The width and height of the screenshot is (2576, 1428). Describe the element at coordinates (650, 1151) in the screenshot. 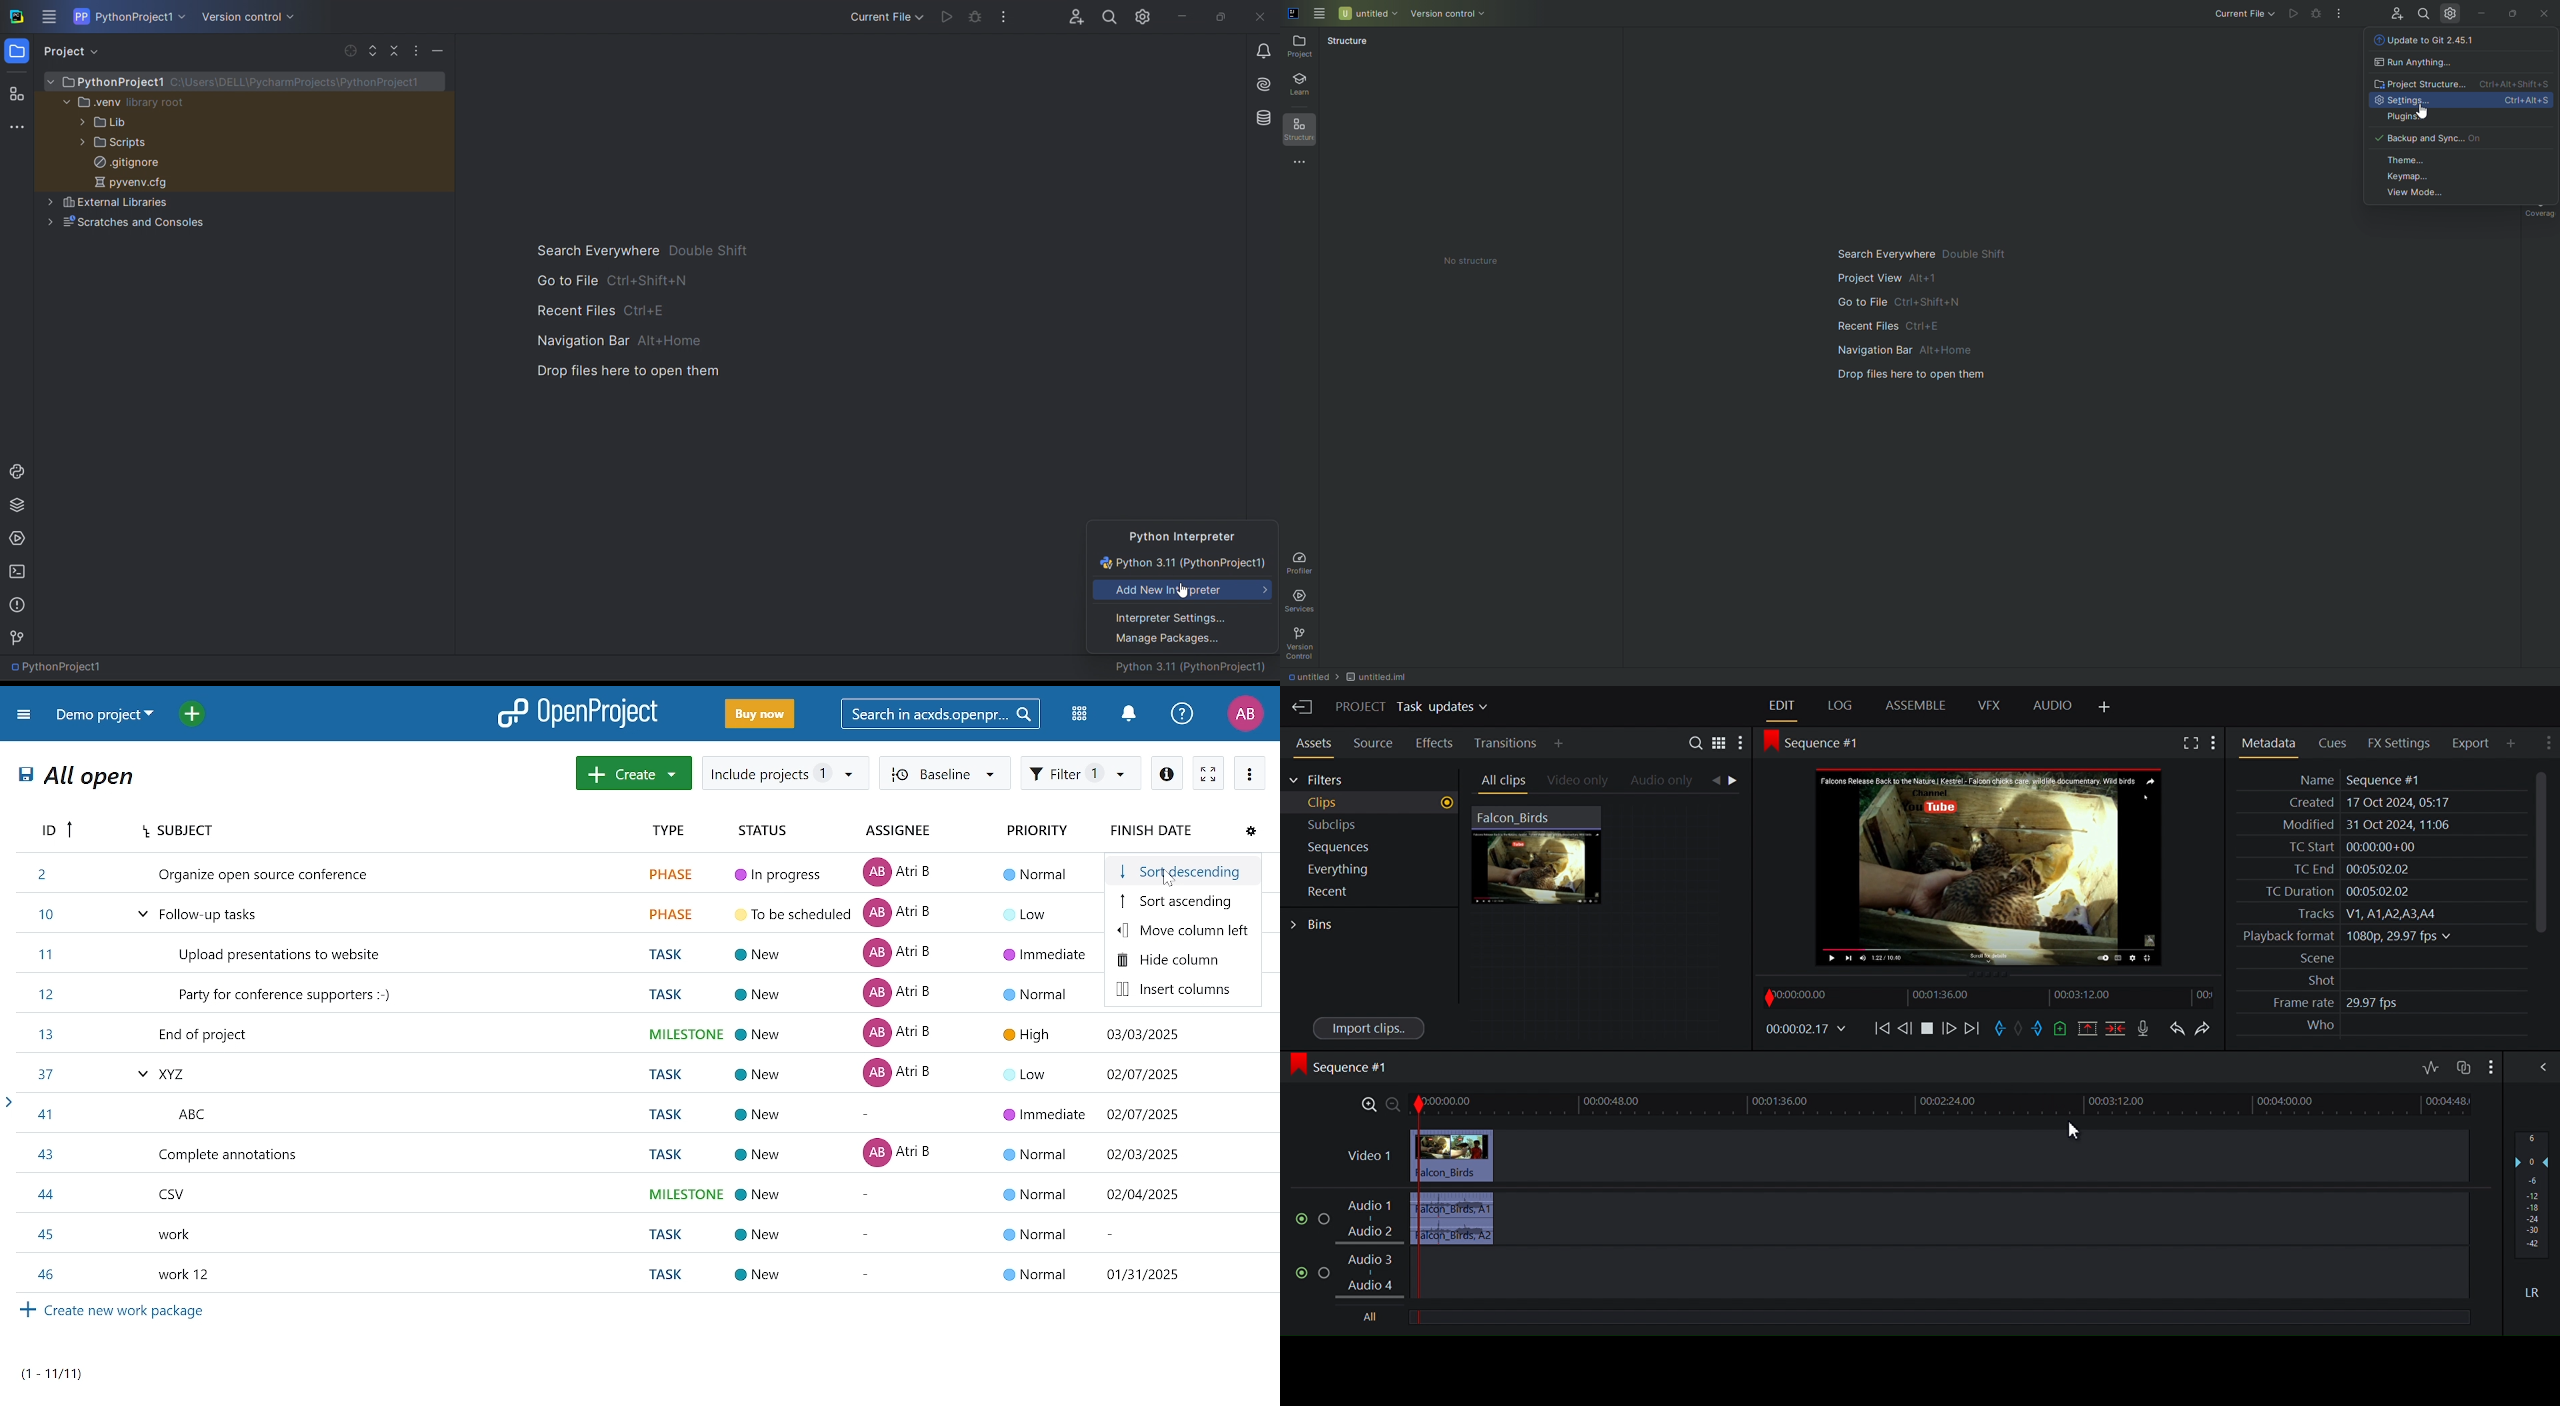

I see `task titled complete annotations"` at that location.